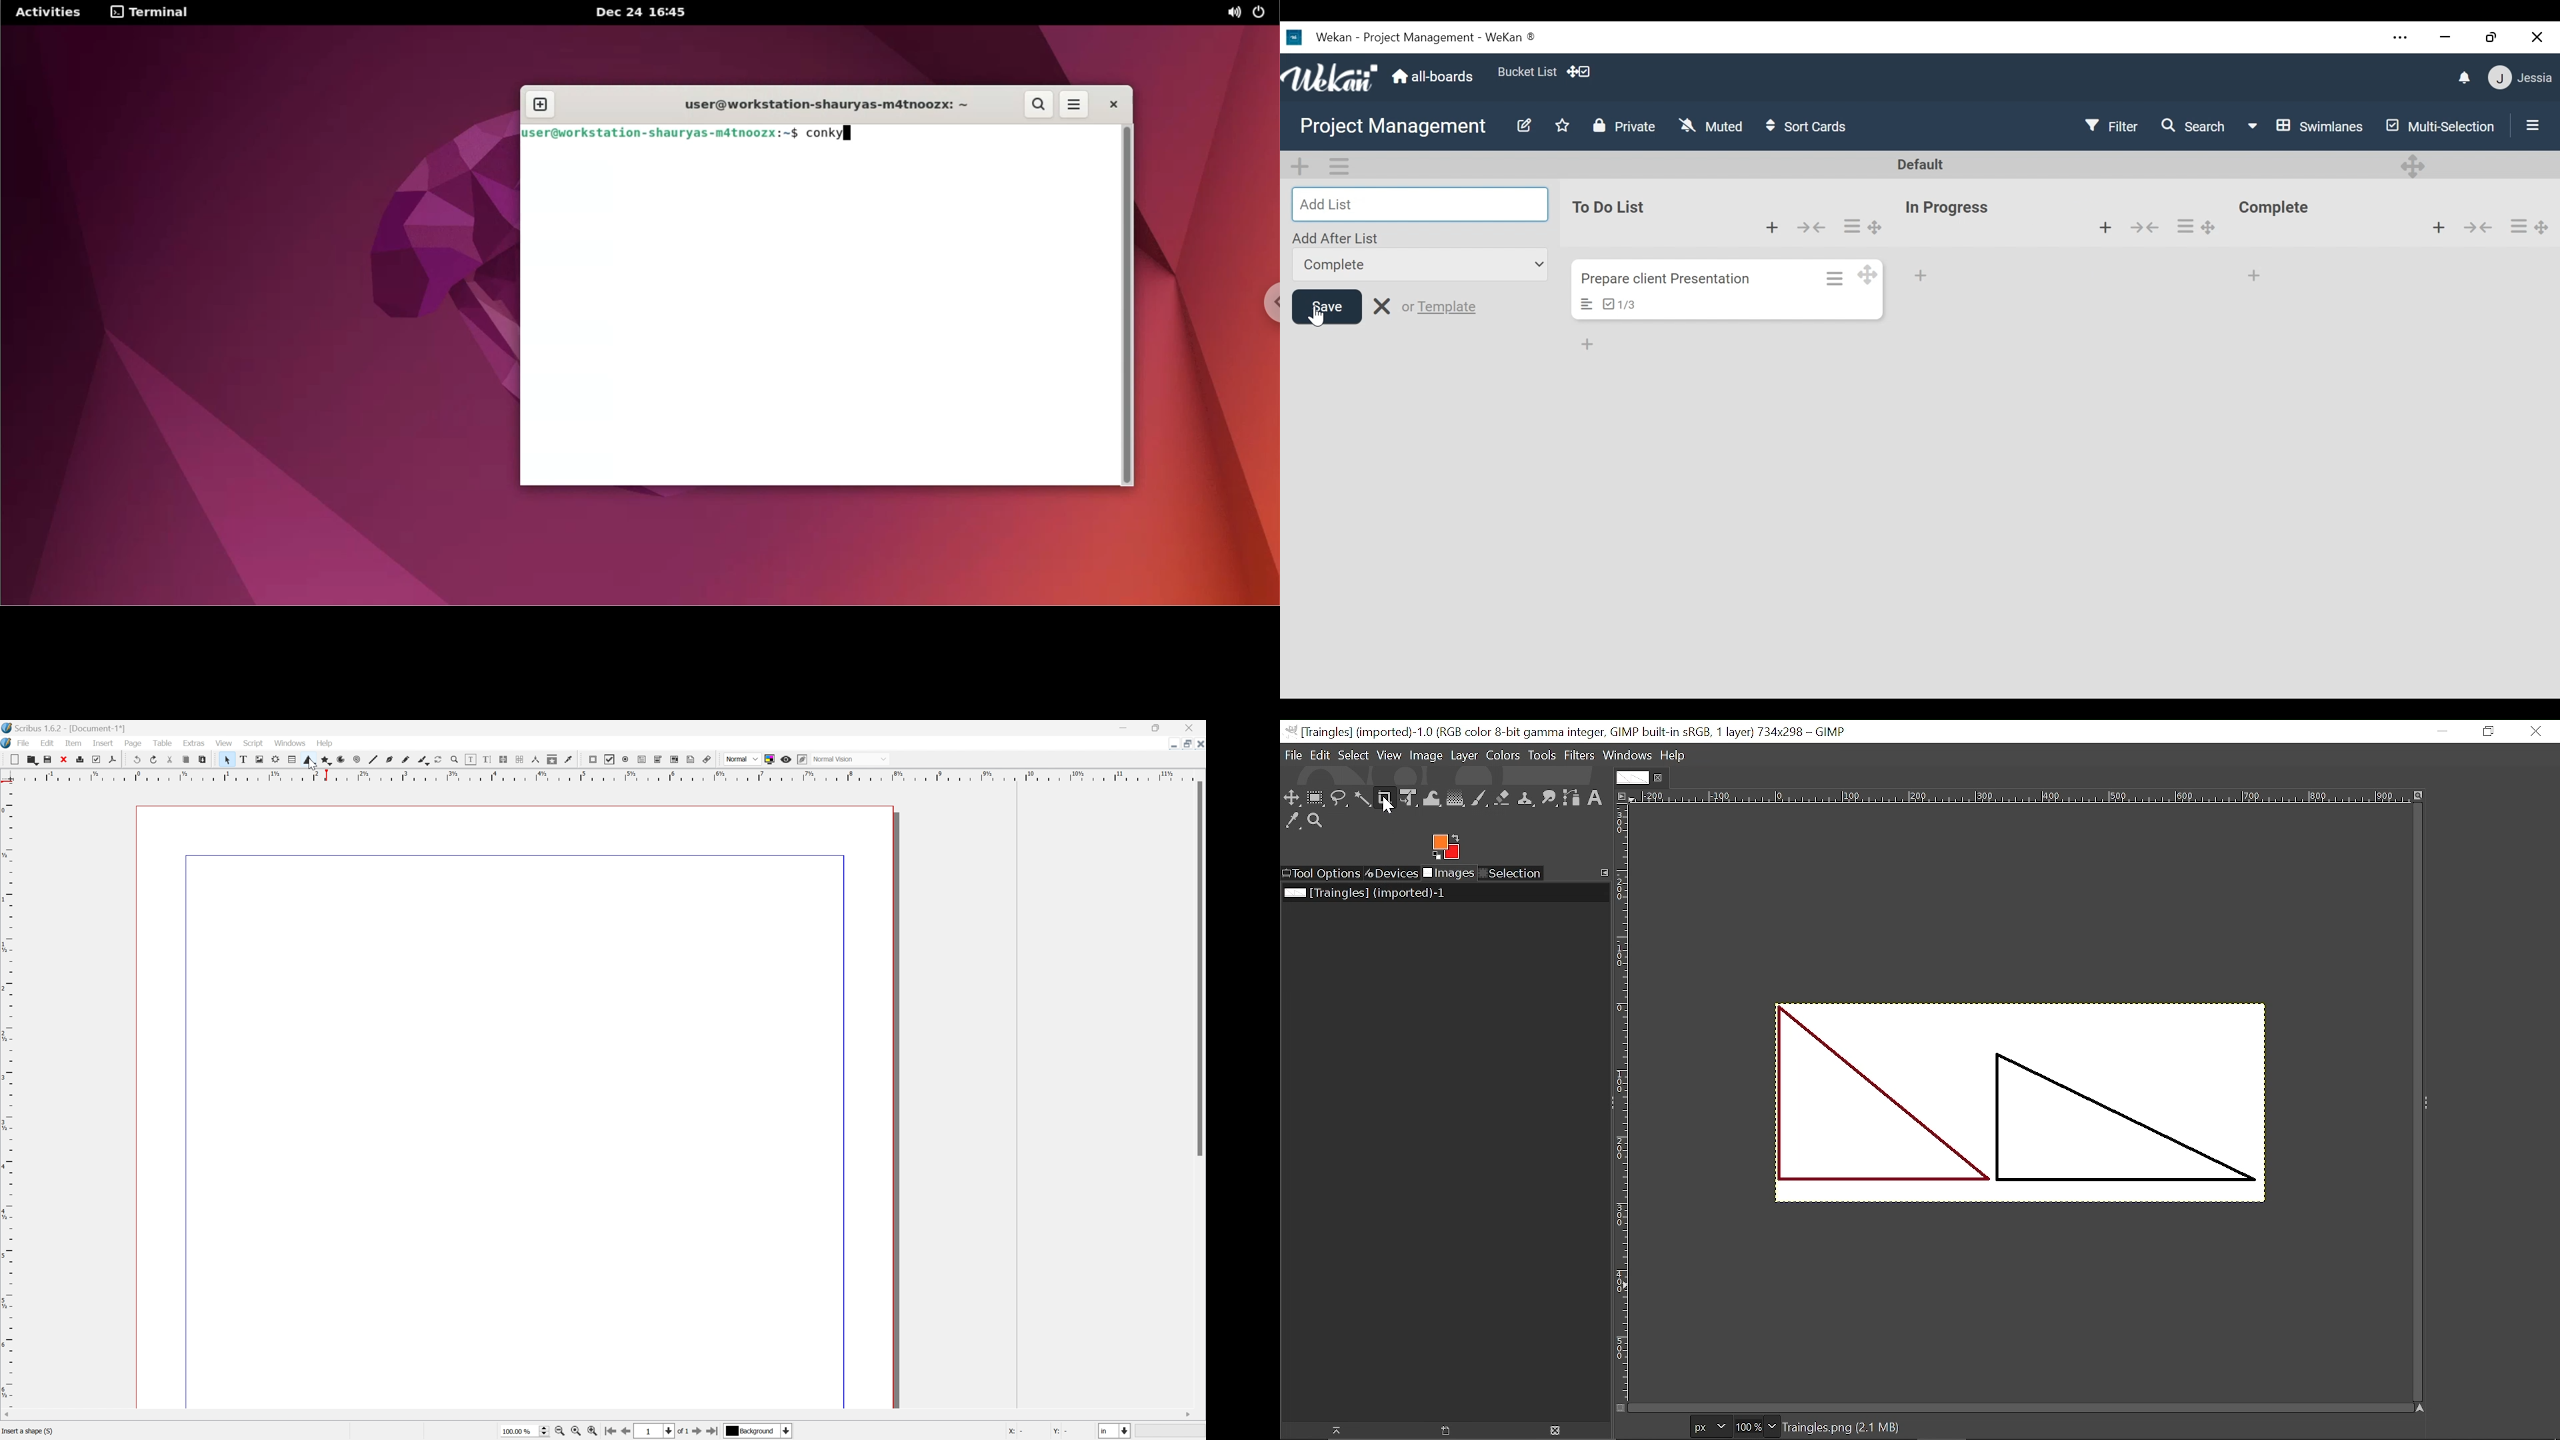 The width and height of the screenshot is (2576, 1456). I want to click on Paths tool, so click(1572, 798).